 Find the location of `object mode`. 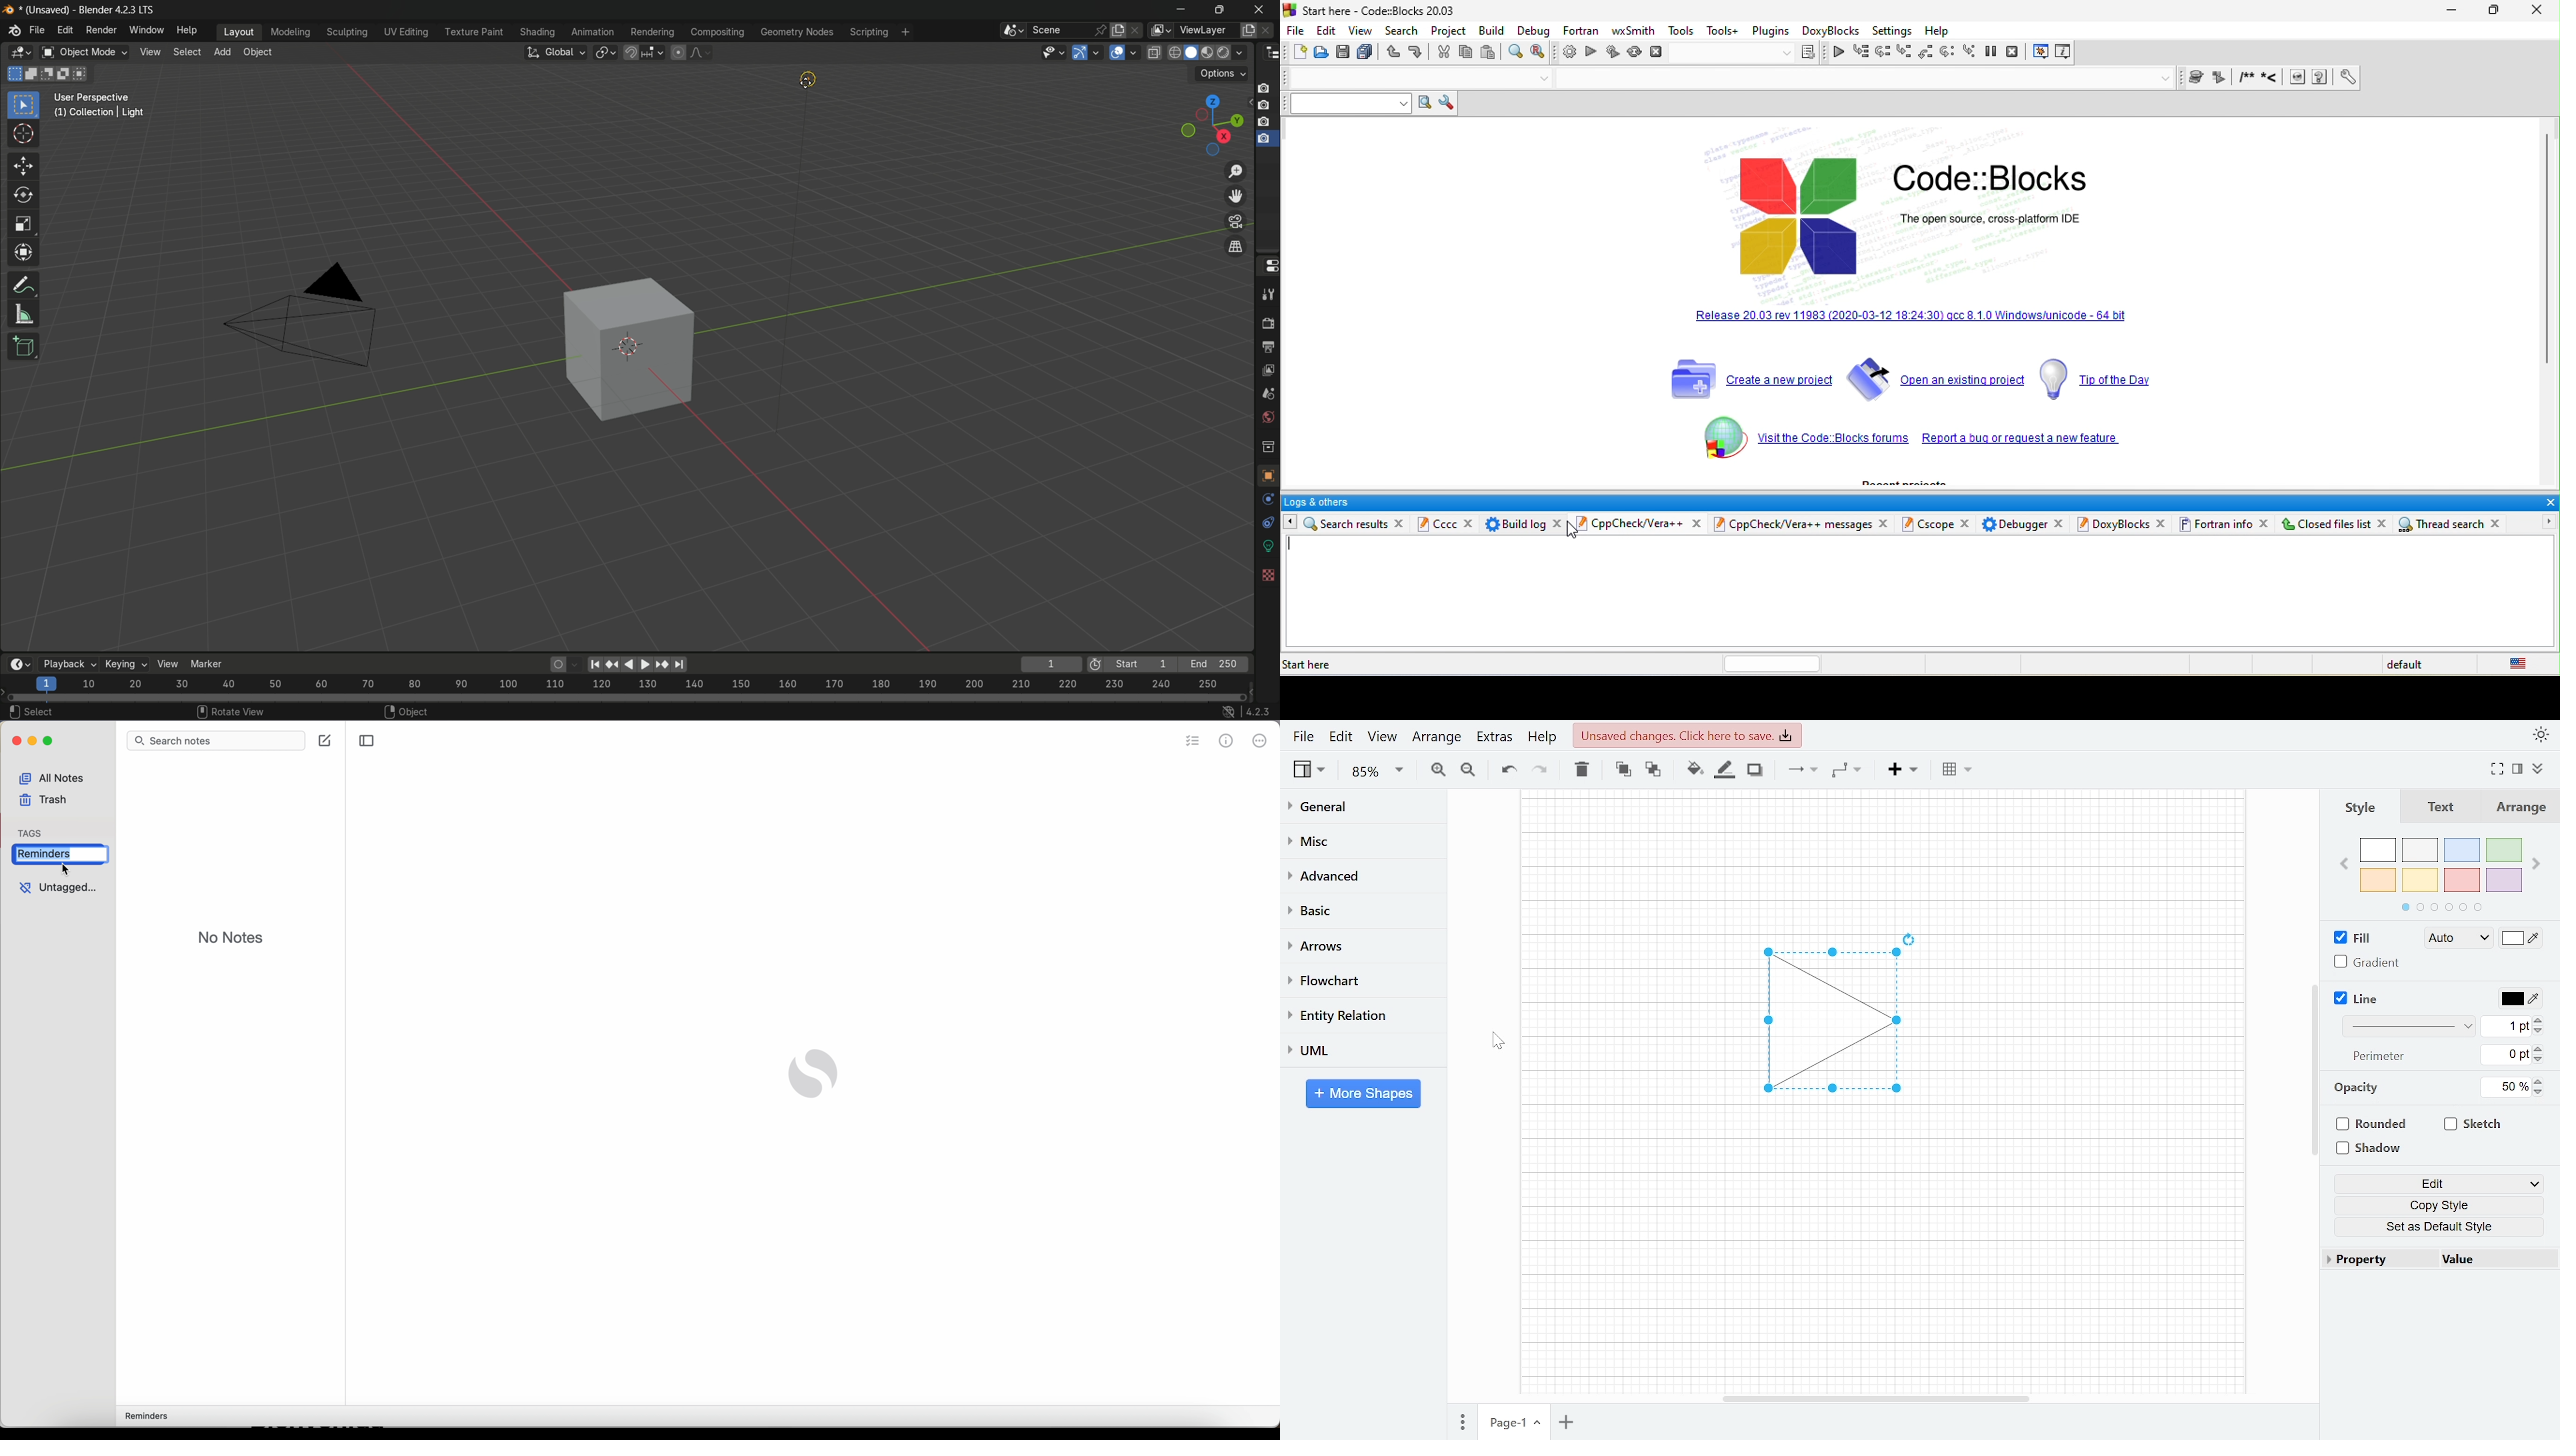

object mode is located at coordinates (84, 53).